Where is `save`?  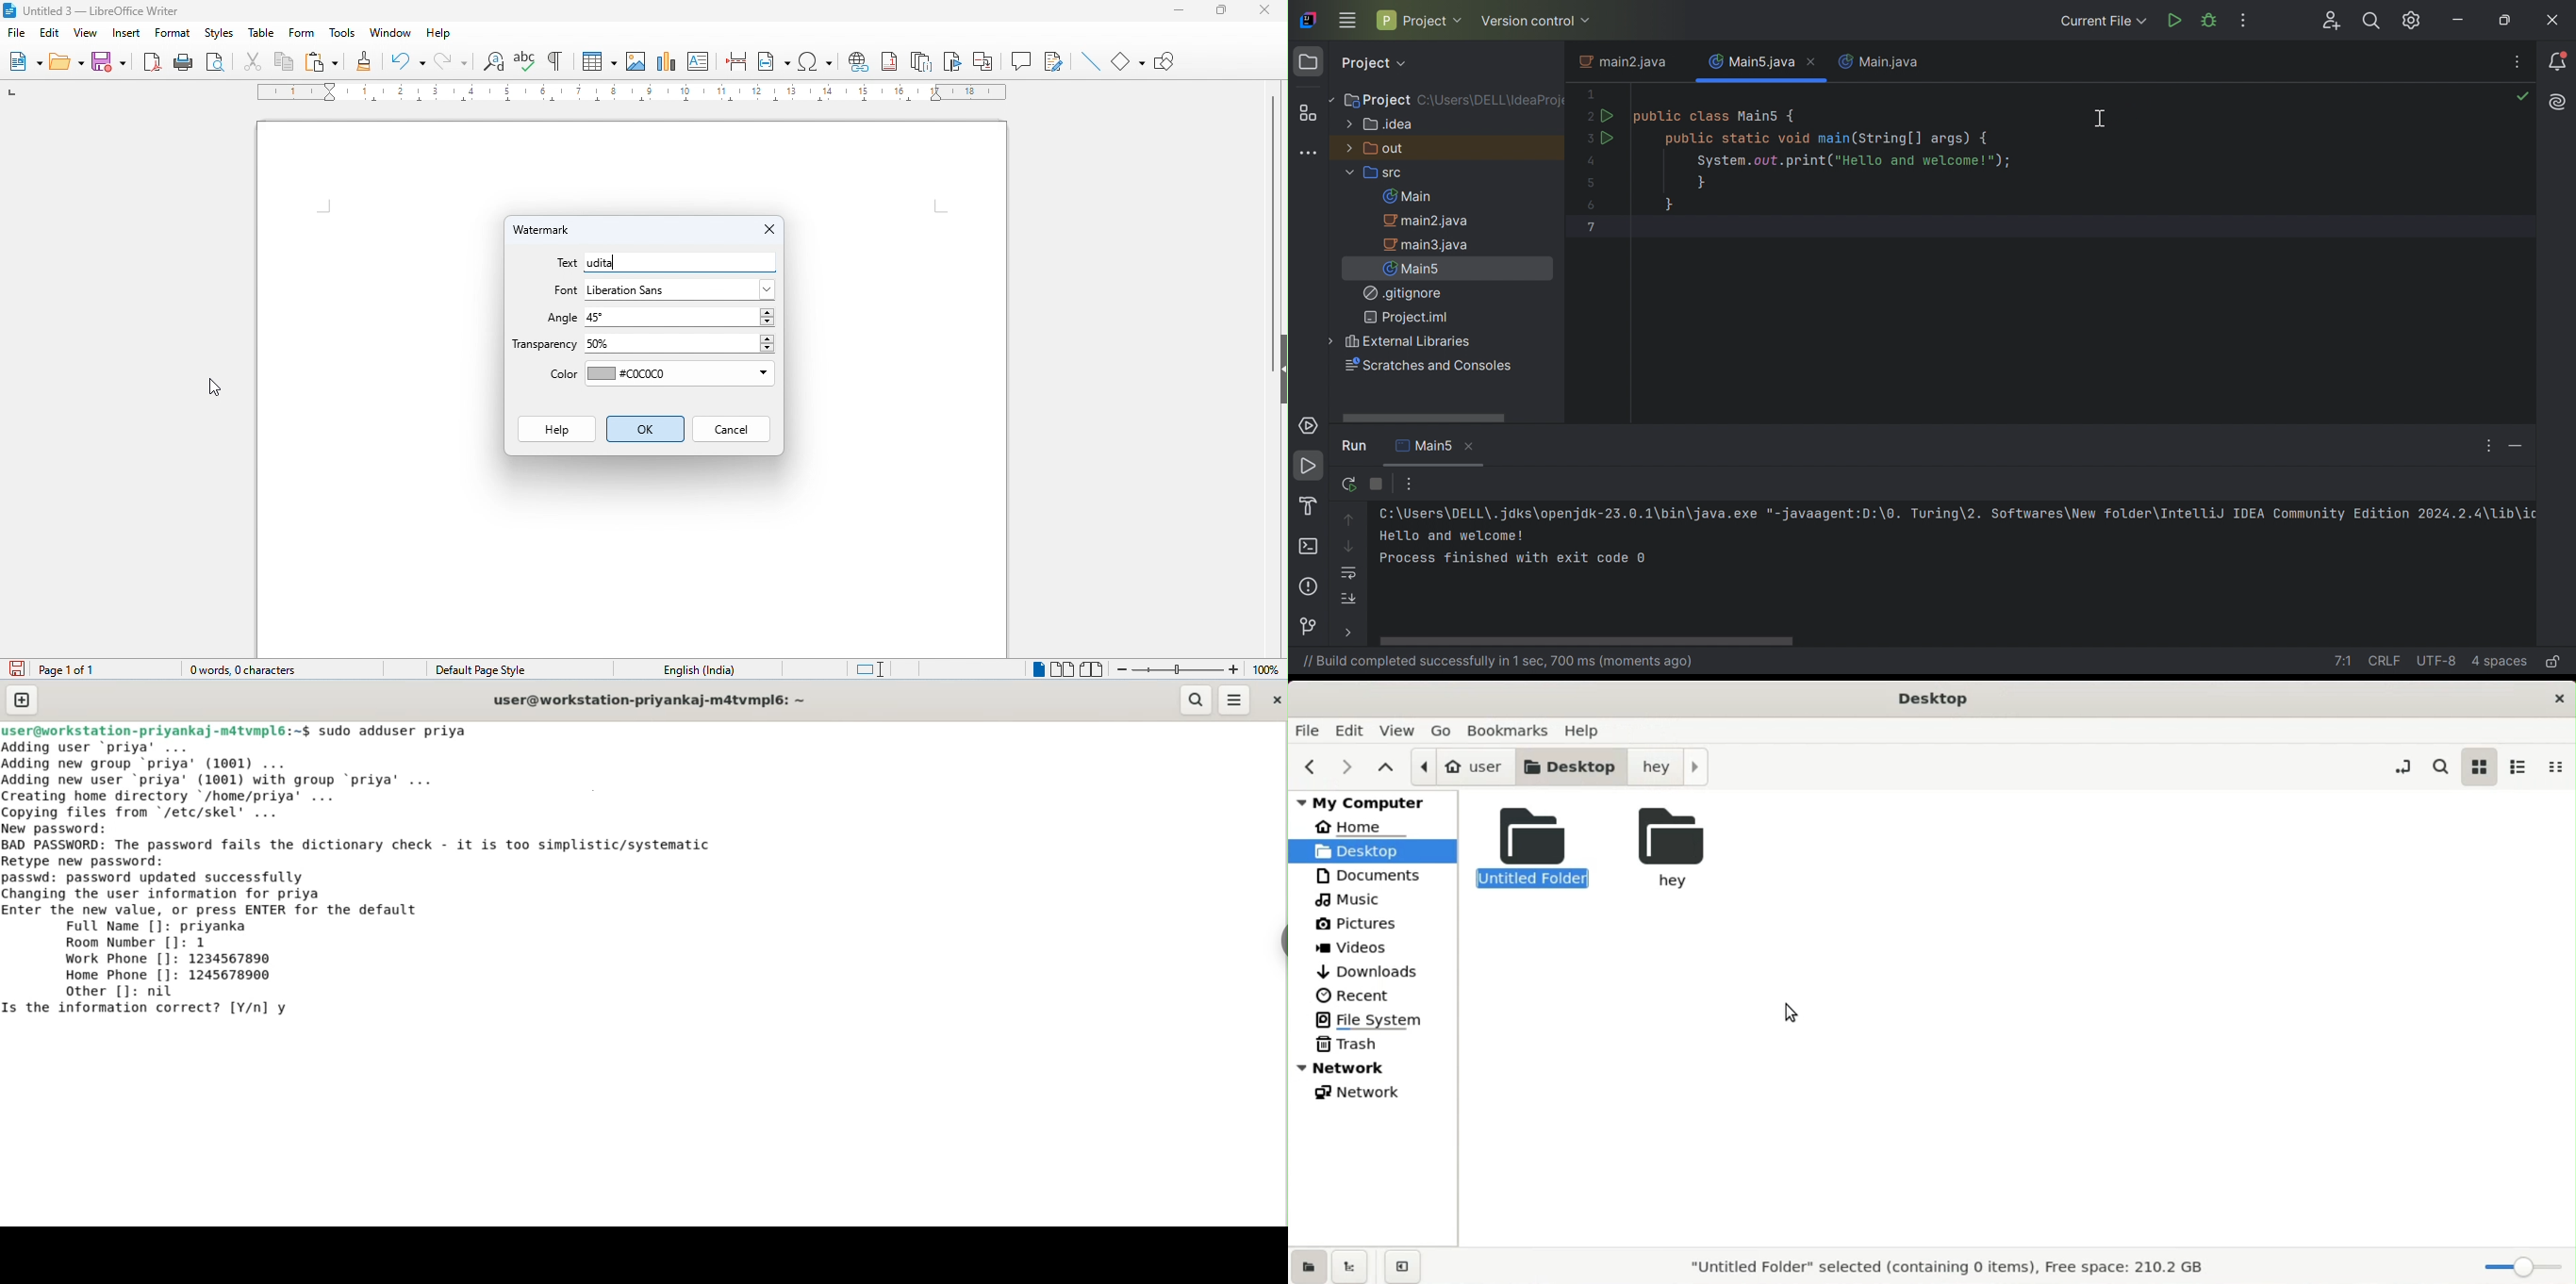 save is located at coordinates (109, 61).